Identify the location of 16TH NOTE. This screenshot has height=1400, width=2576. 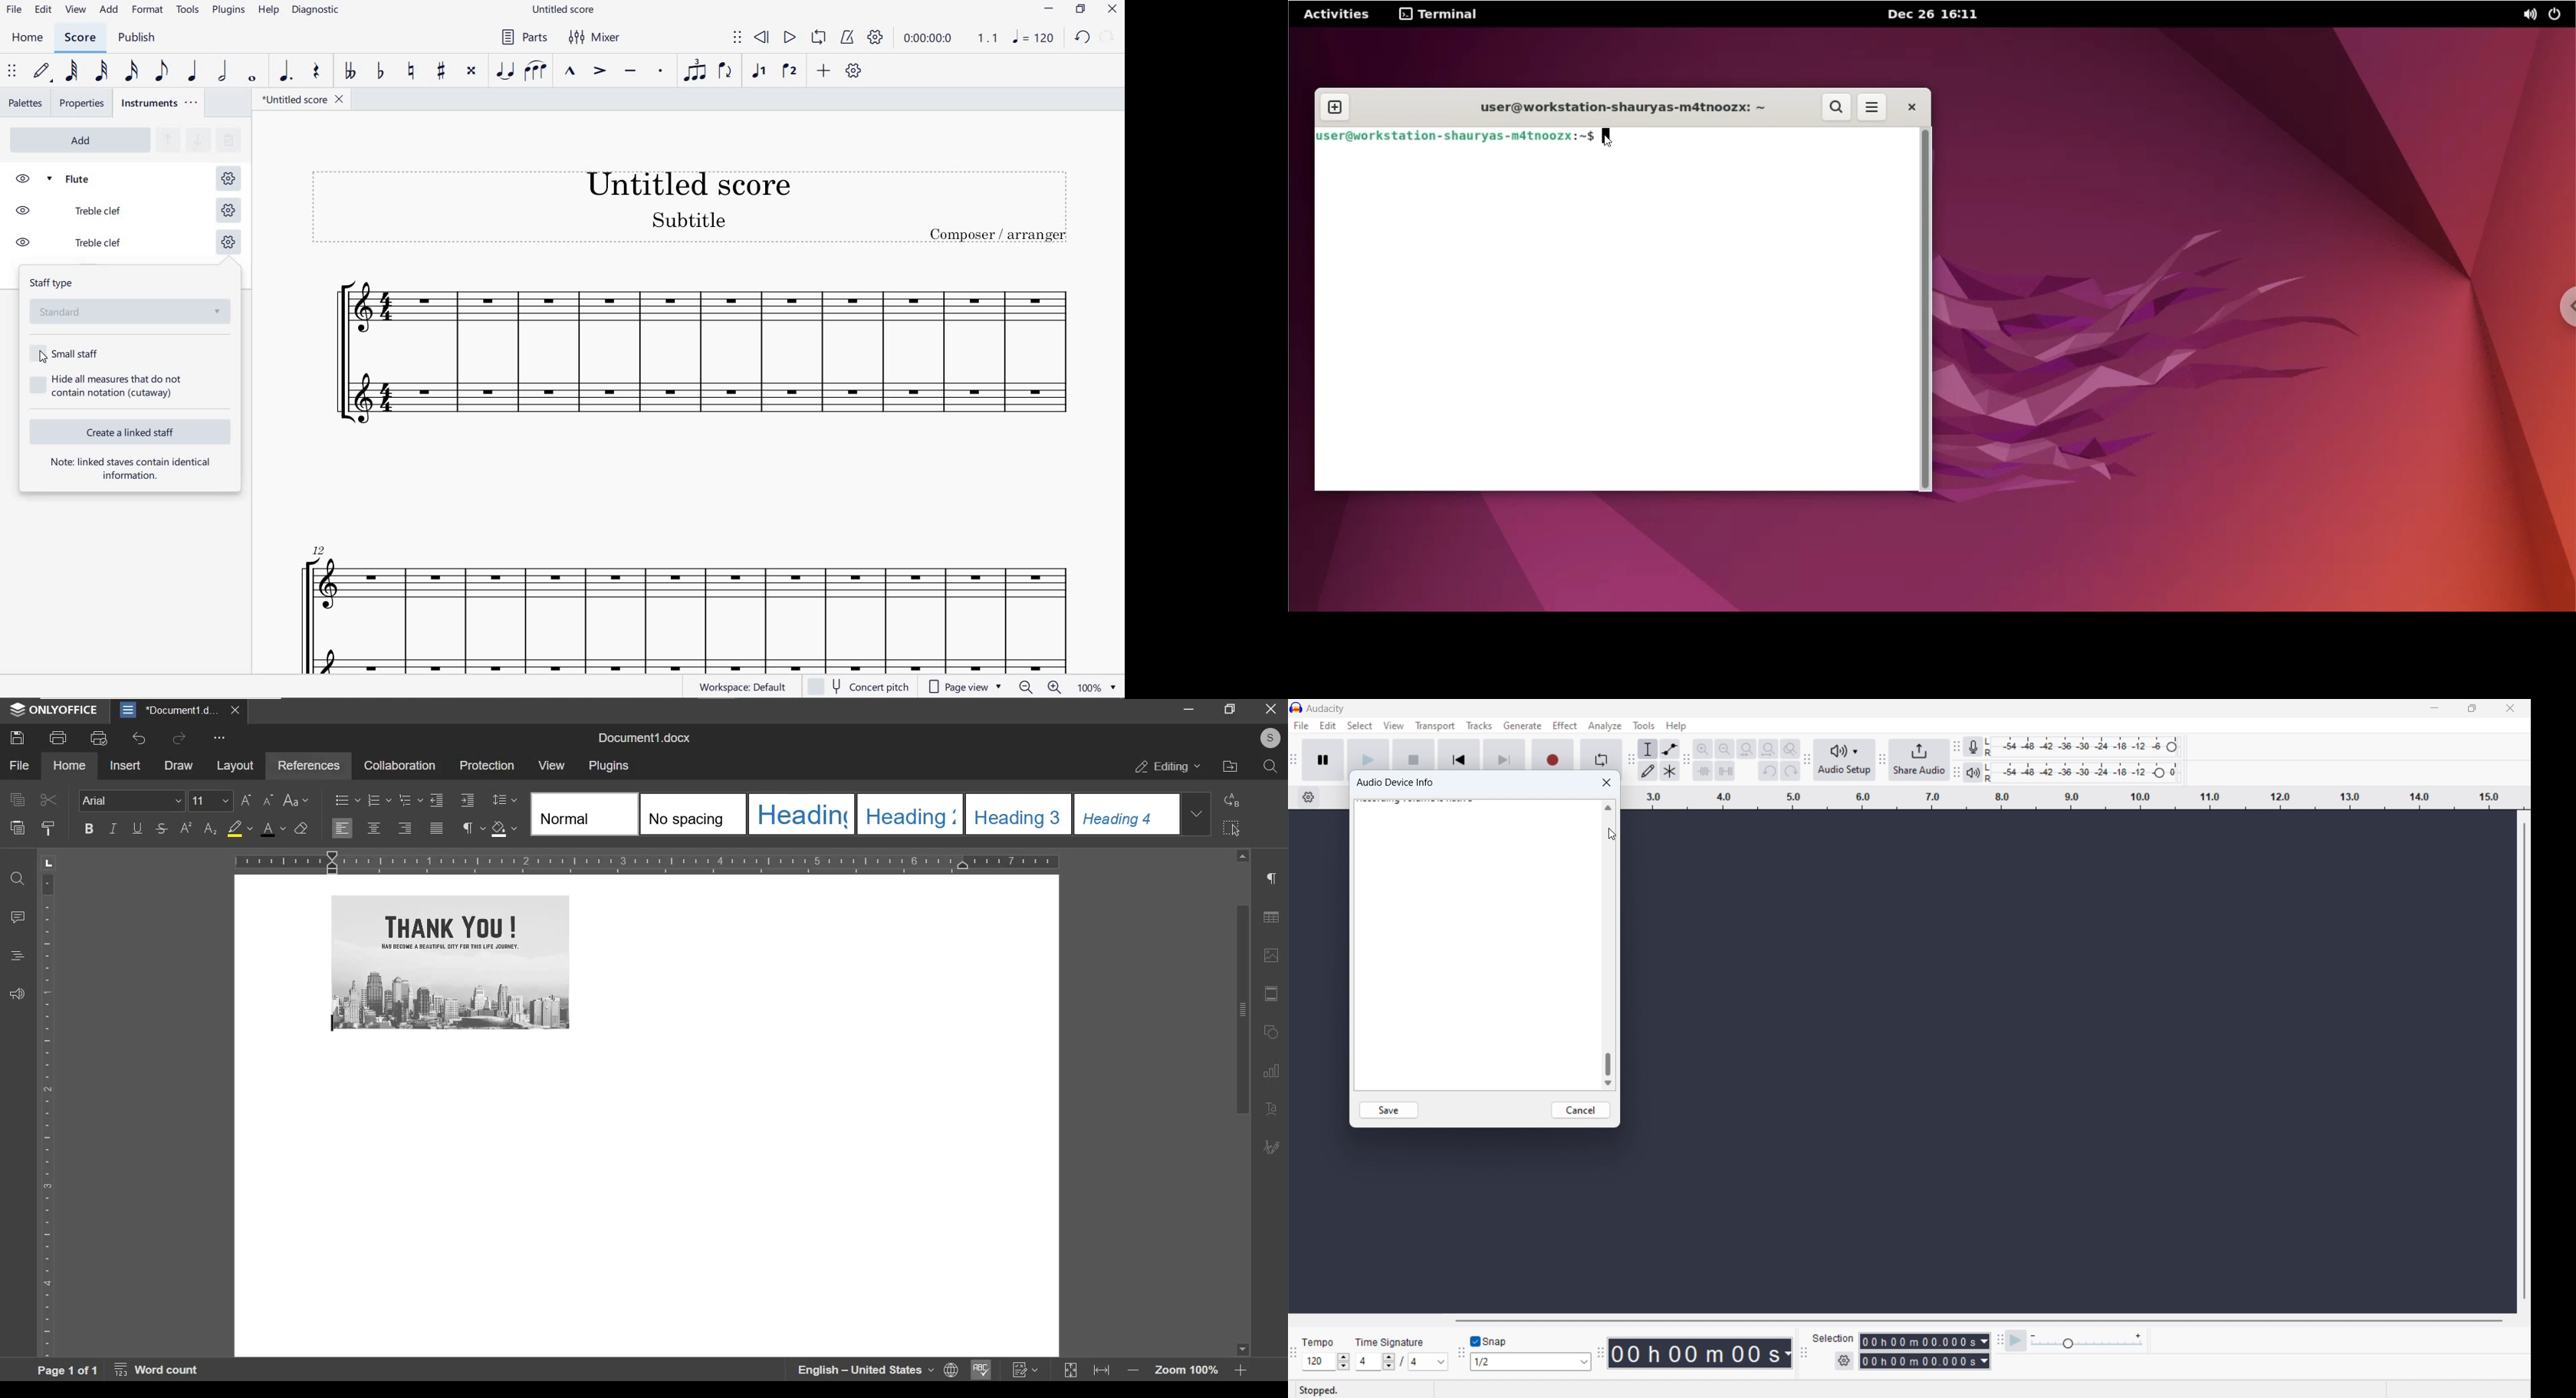
(132, 72).